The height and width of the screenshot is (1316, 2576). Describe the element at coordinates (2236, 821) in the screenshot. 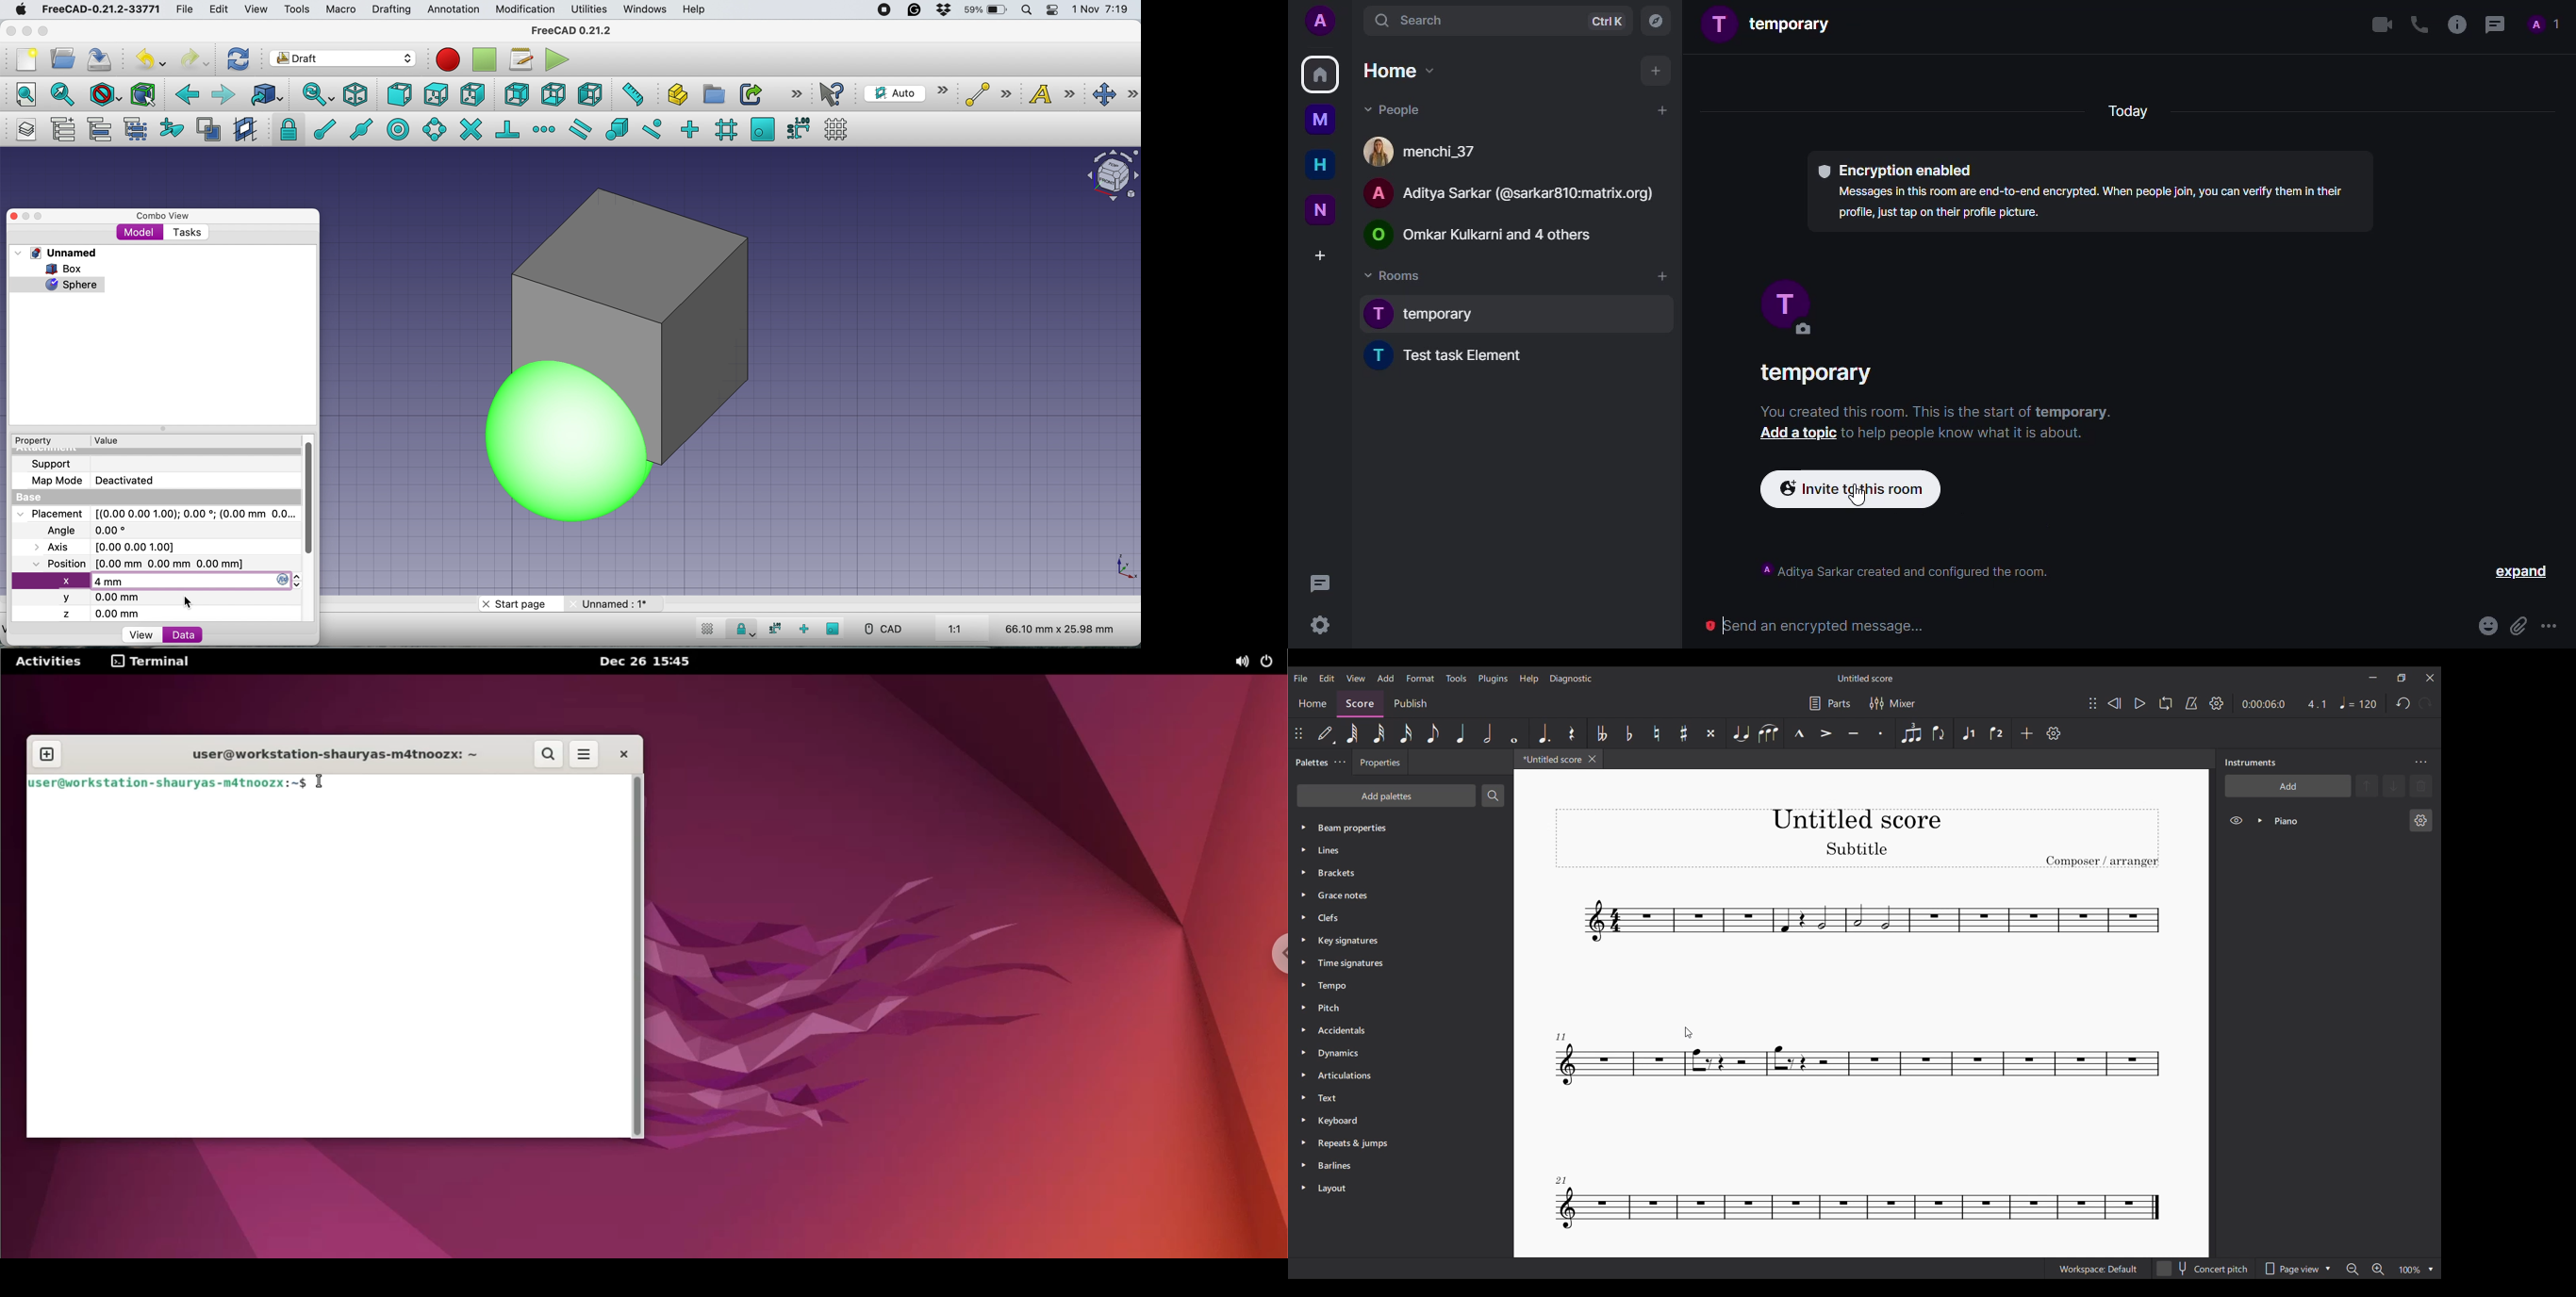

I see `Show/Hide` at that location.